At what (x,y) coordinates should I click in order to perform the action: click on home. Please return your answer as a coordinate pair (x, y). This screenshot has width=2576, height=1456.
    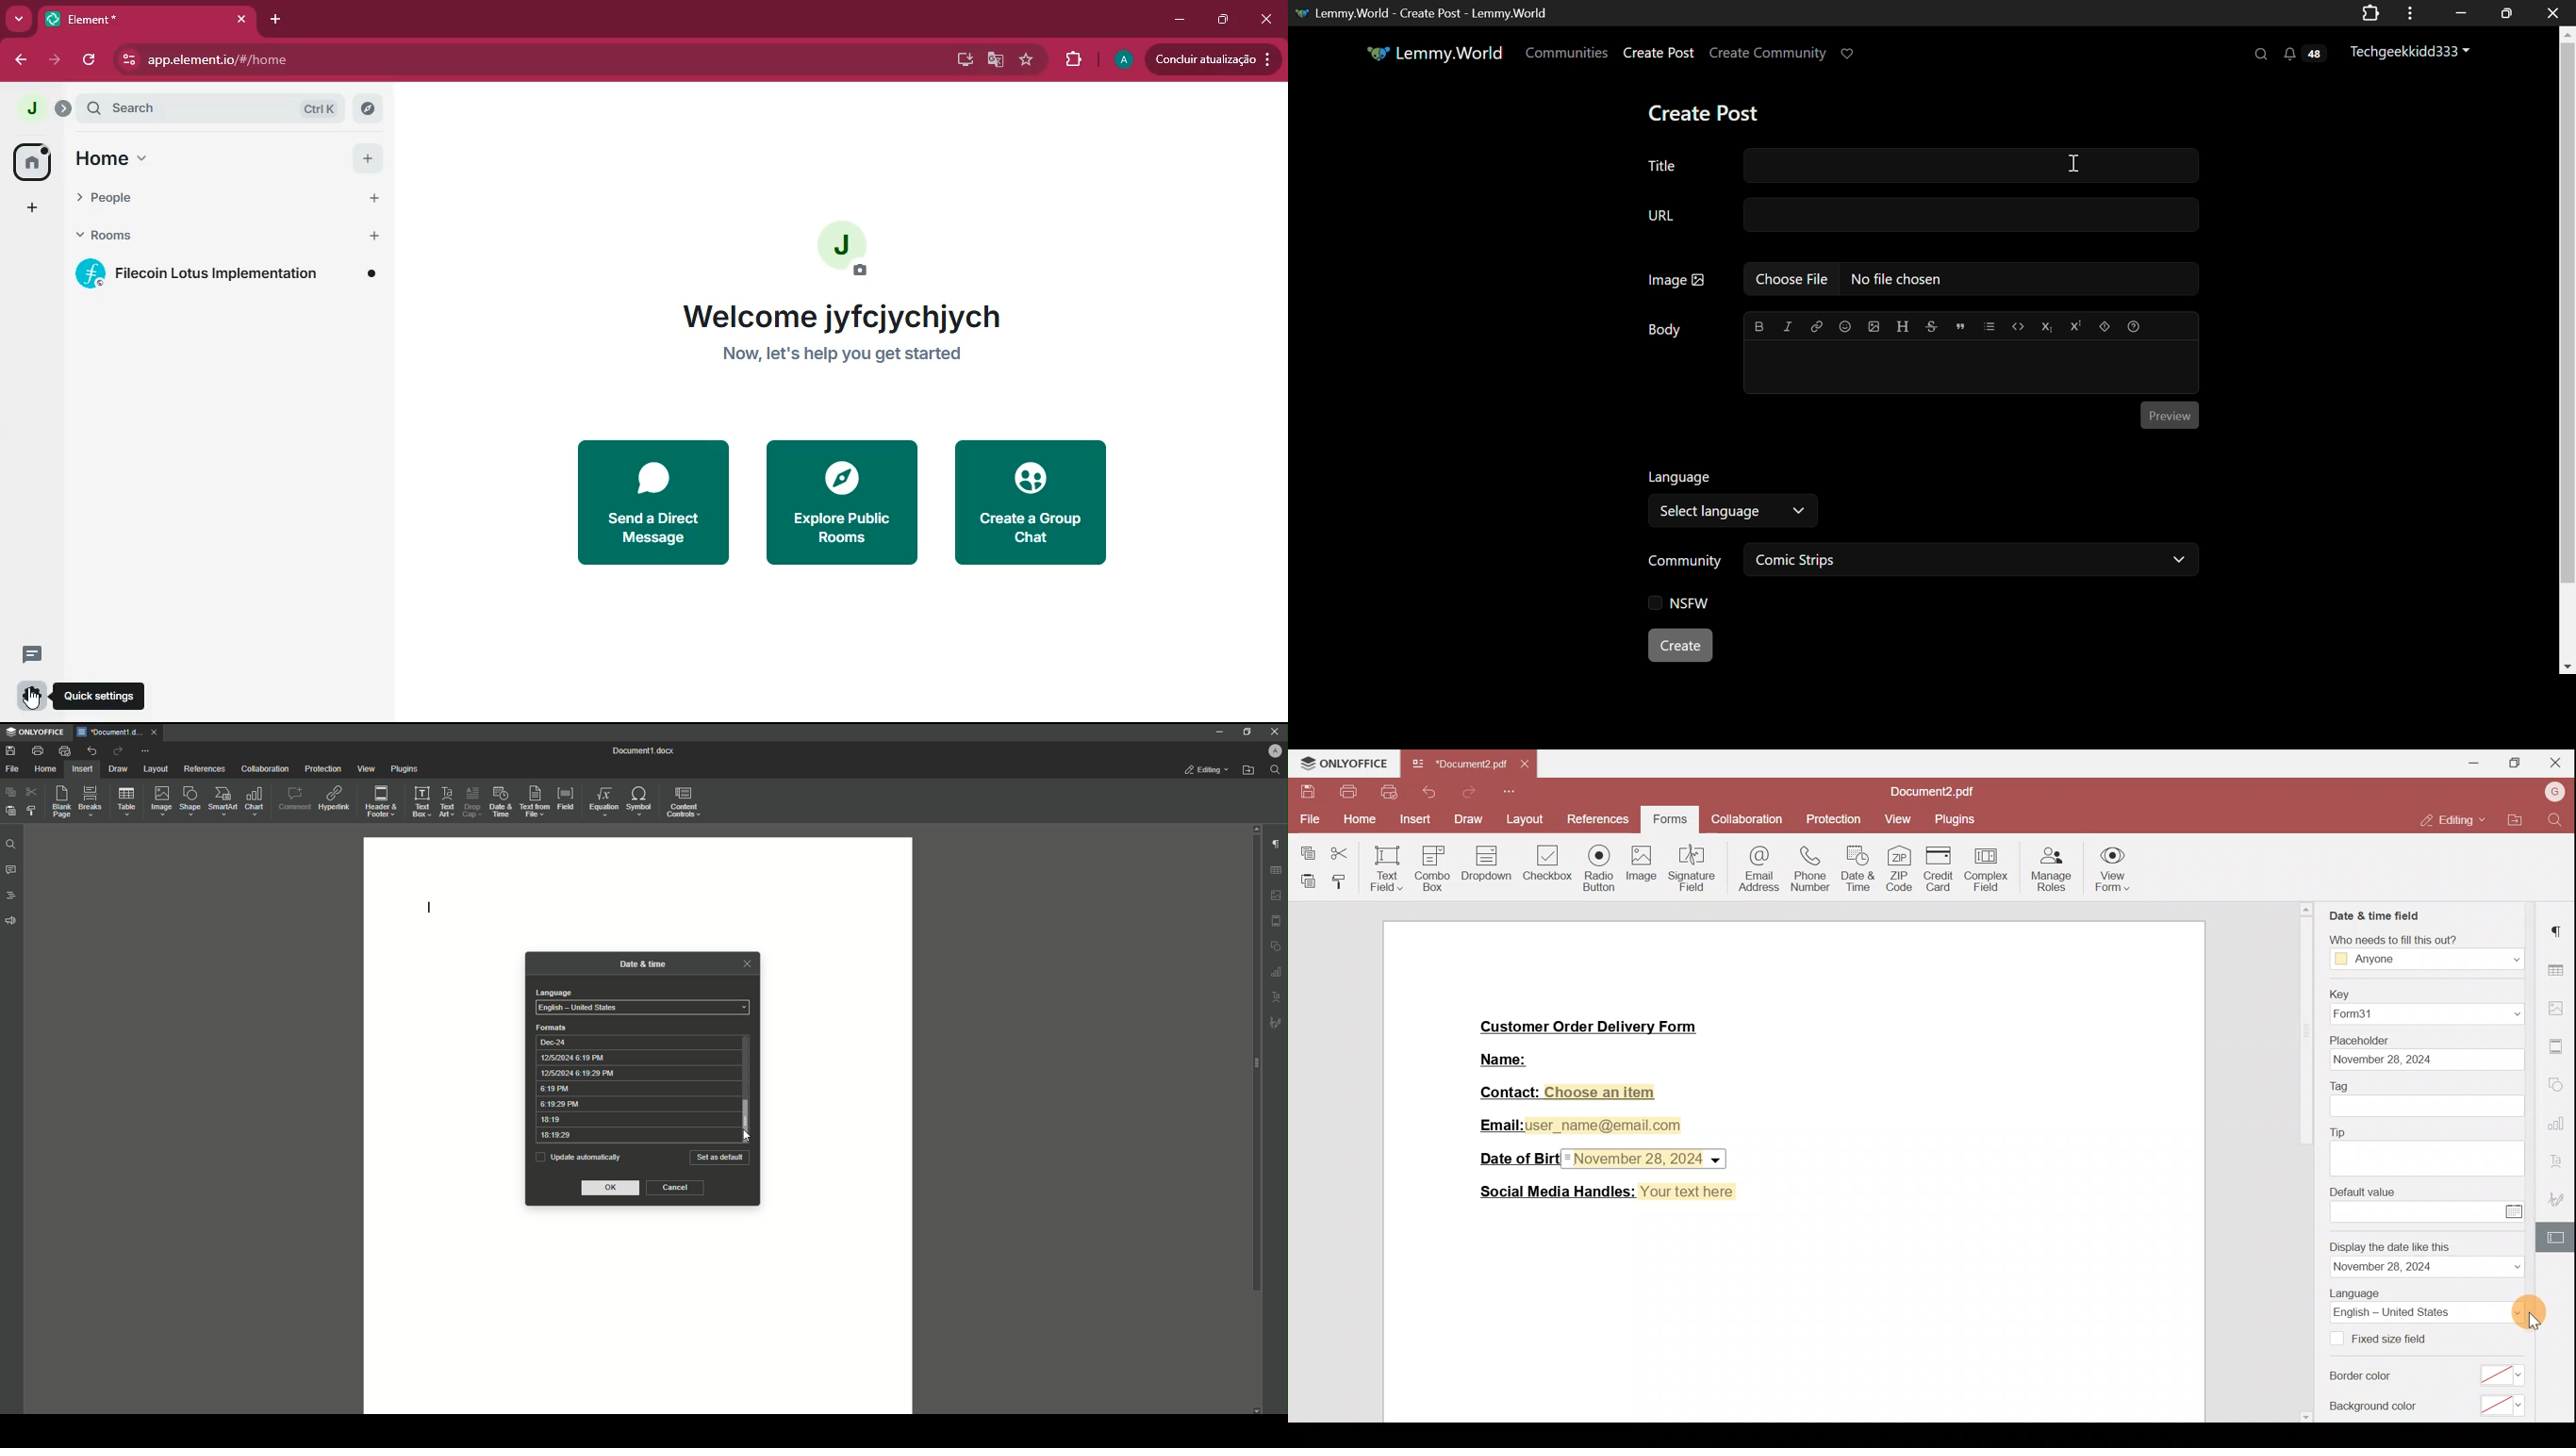
    Looking at the image, I should click on (182, 161).